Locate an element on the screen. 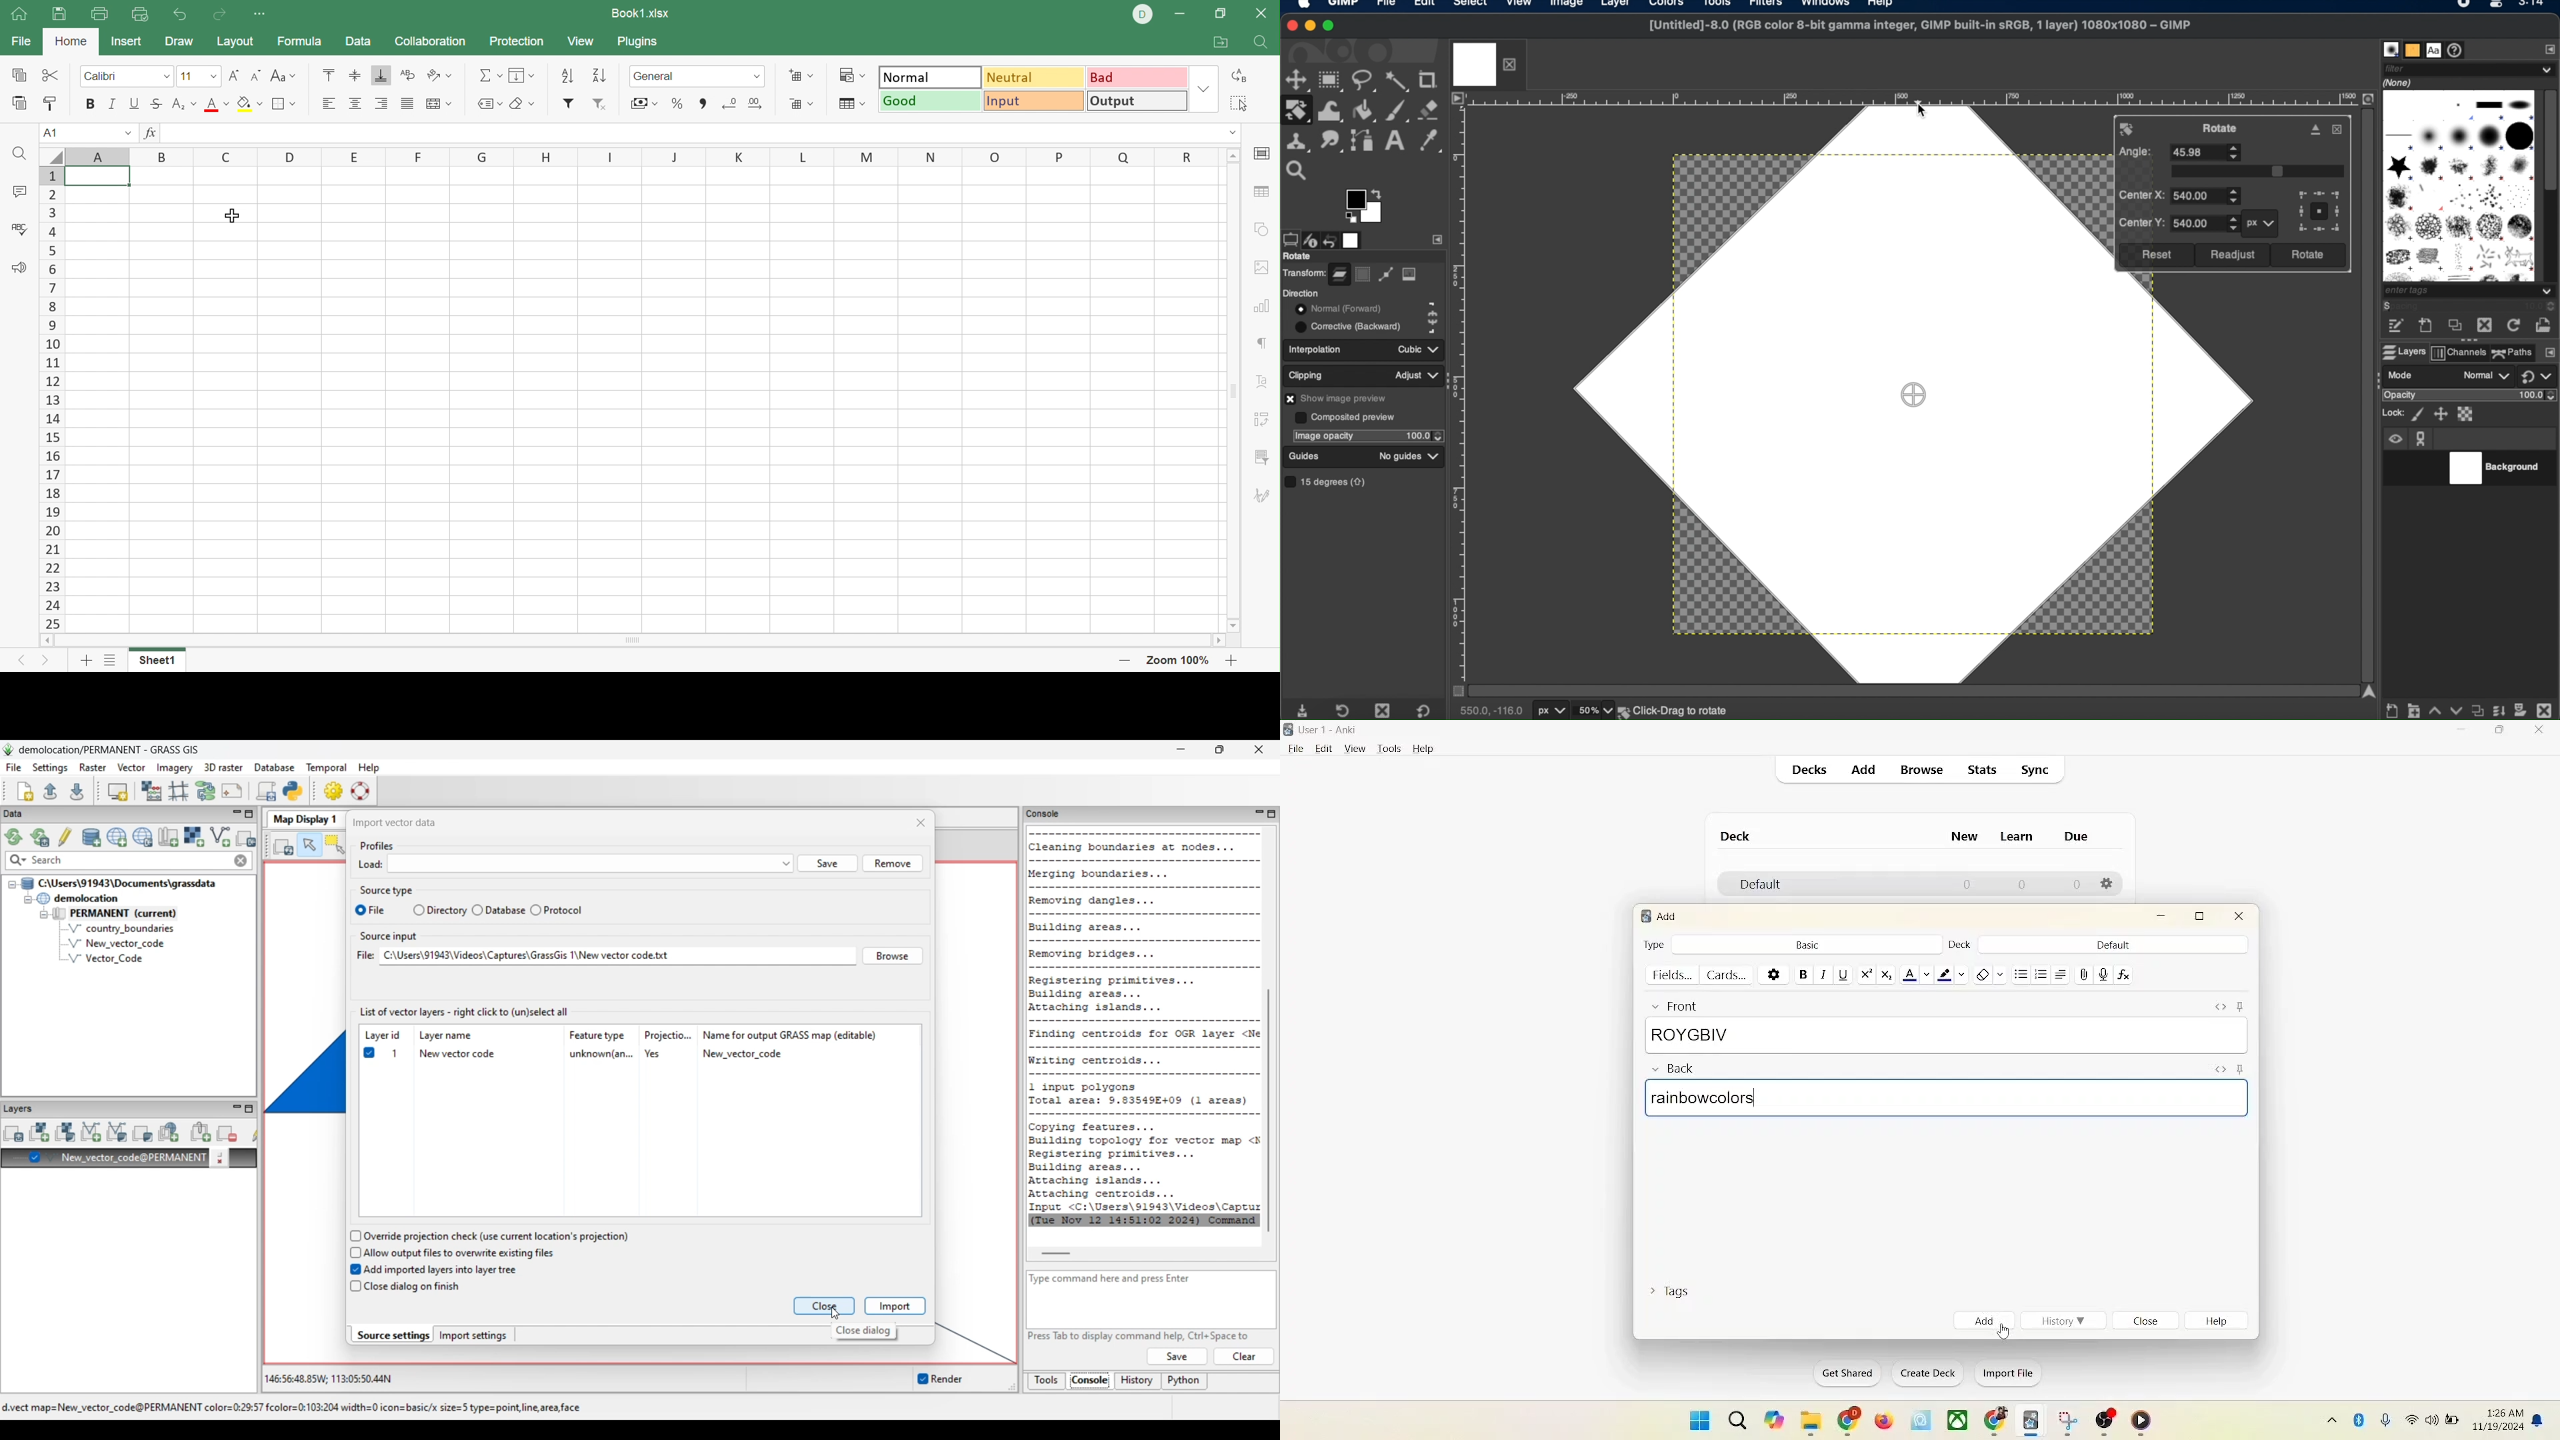  rectangle select tool is located at coordinates (1331, 81).